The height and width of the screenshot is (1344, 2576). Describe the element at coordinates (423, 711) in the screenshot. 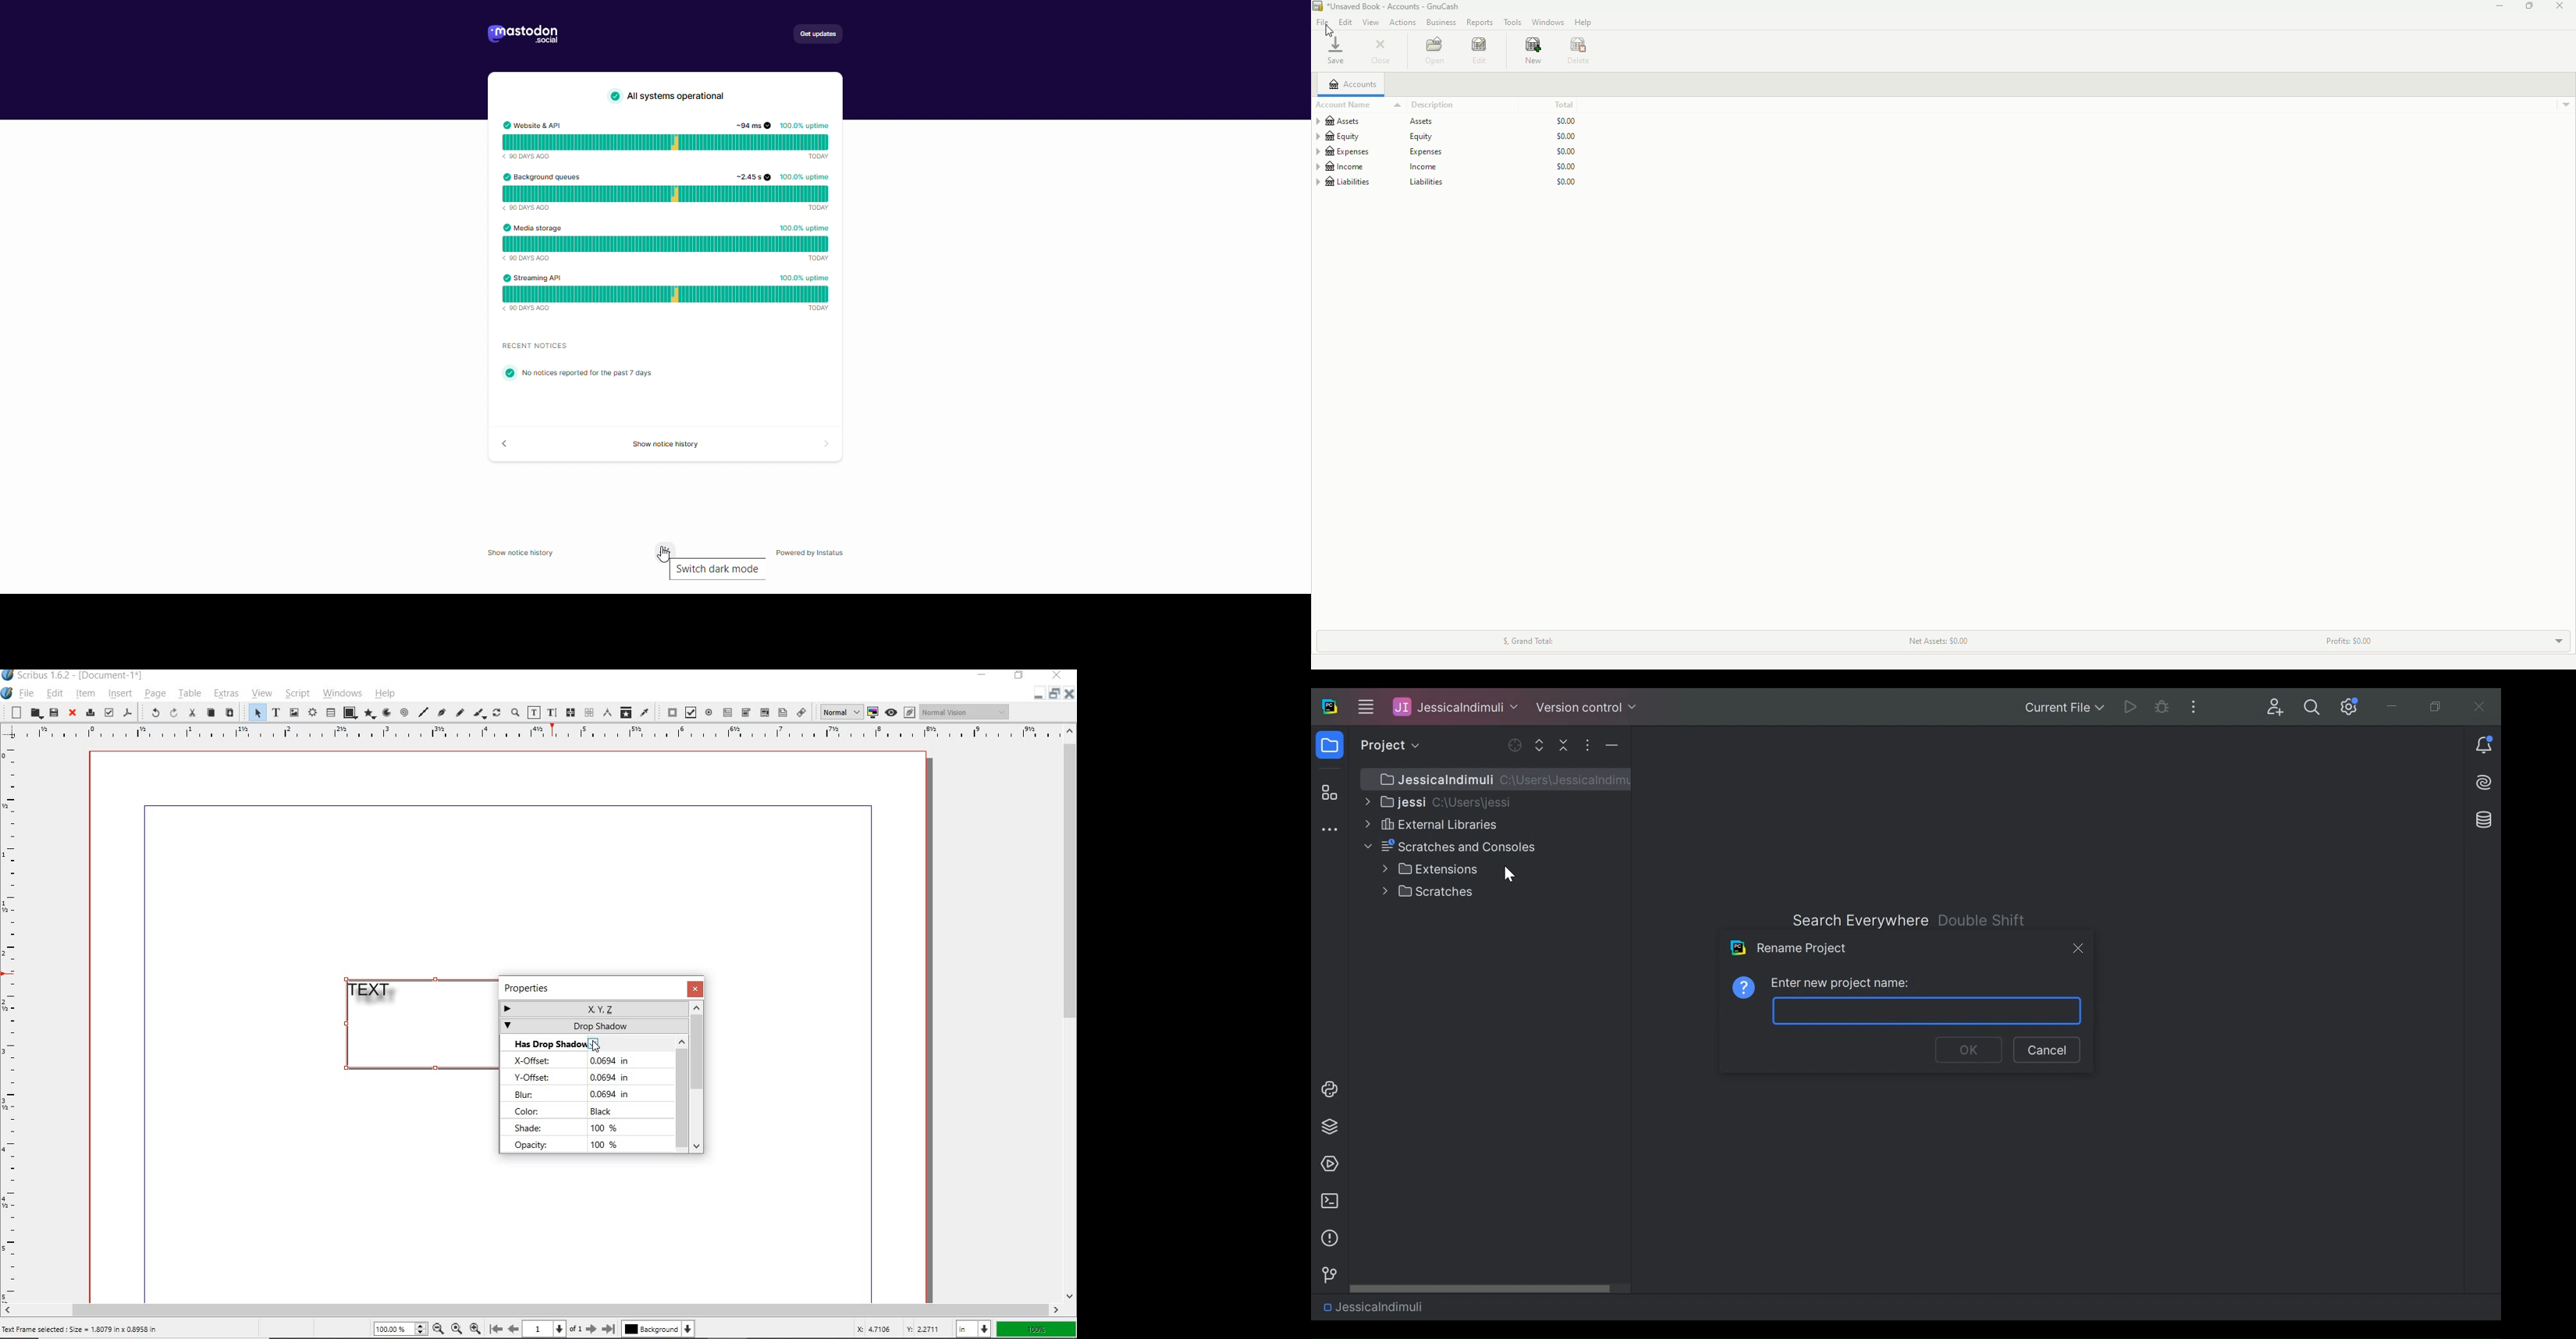

I see `line` at that location.